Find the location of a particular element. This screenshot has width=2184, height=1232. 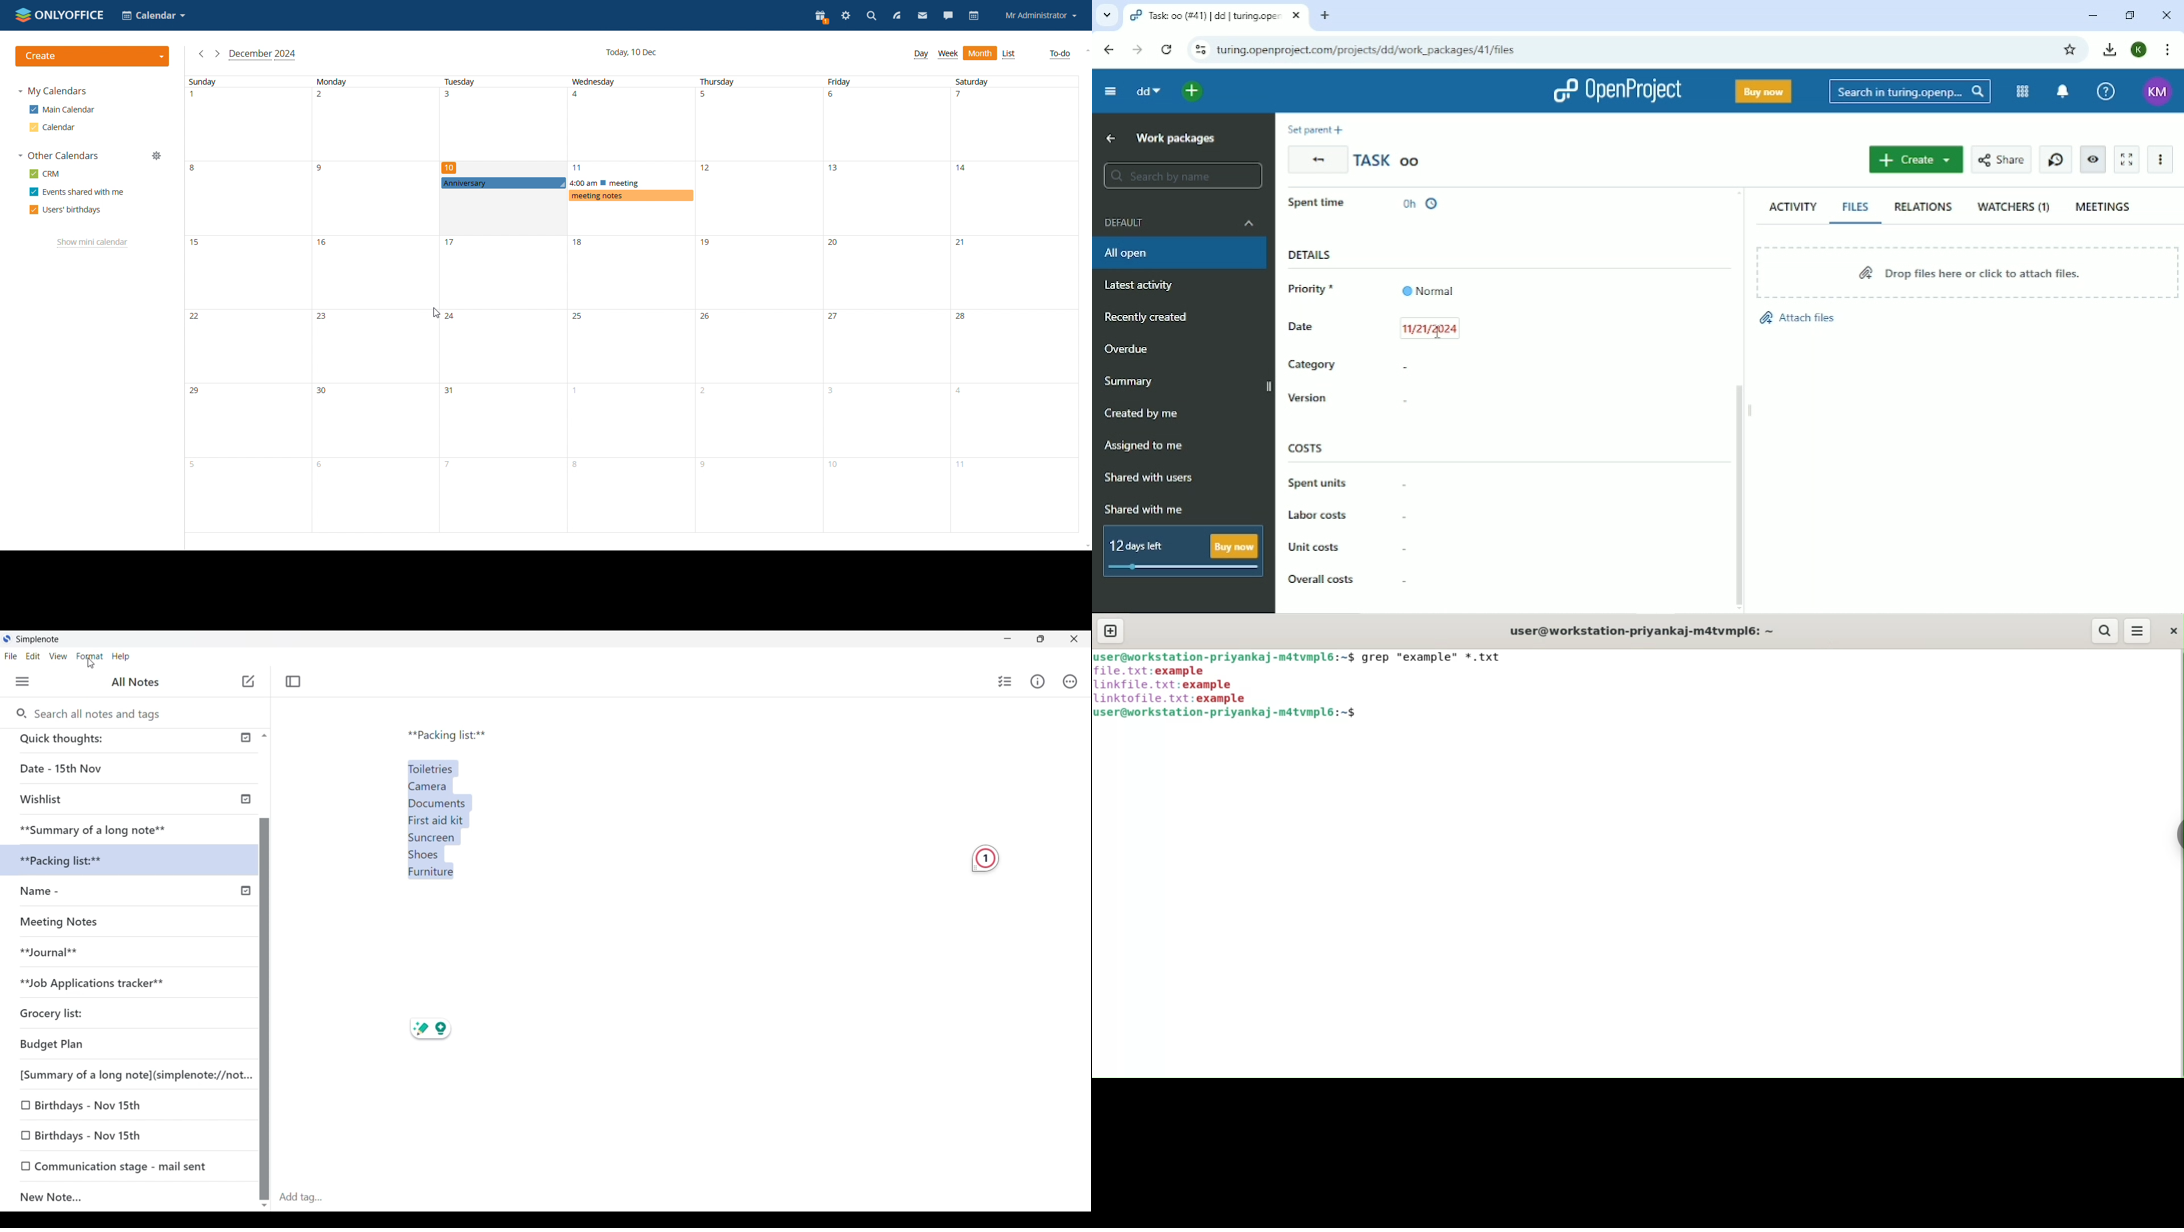

Minimize is located at coordinates (2095, 15).